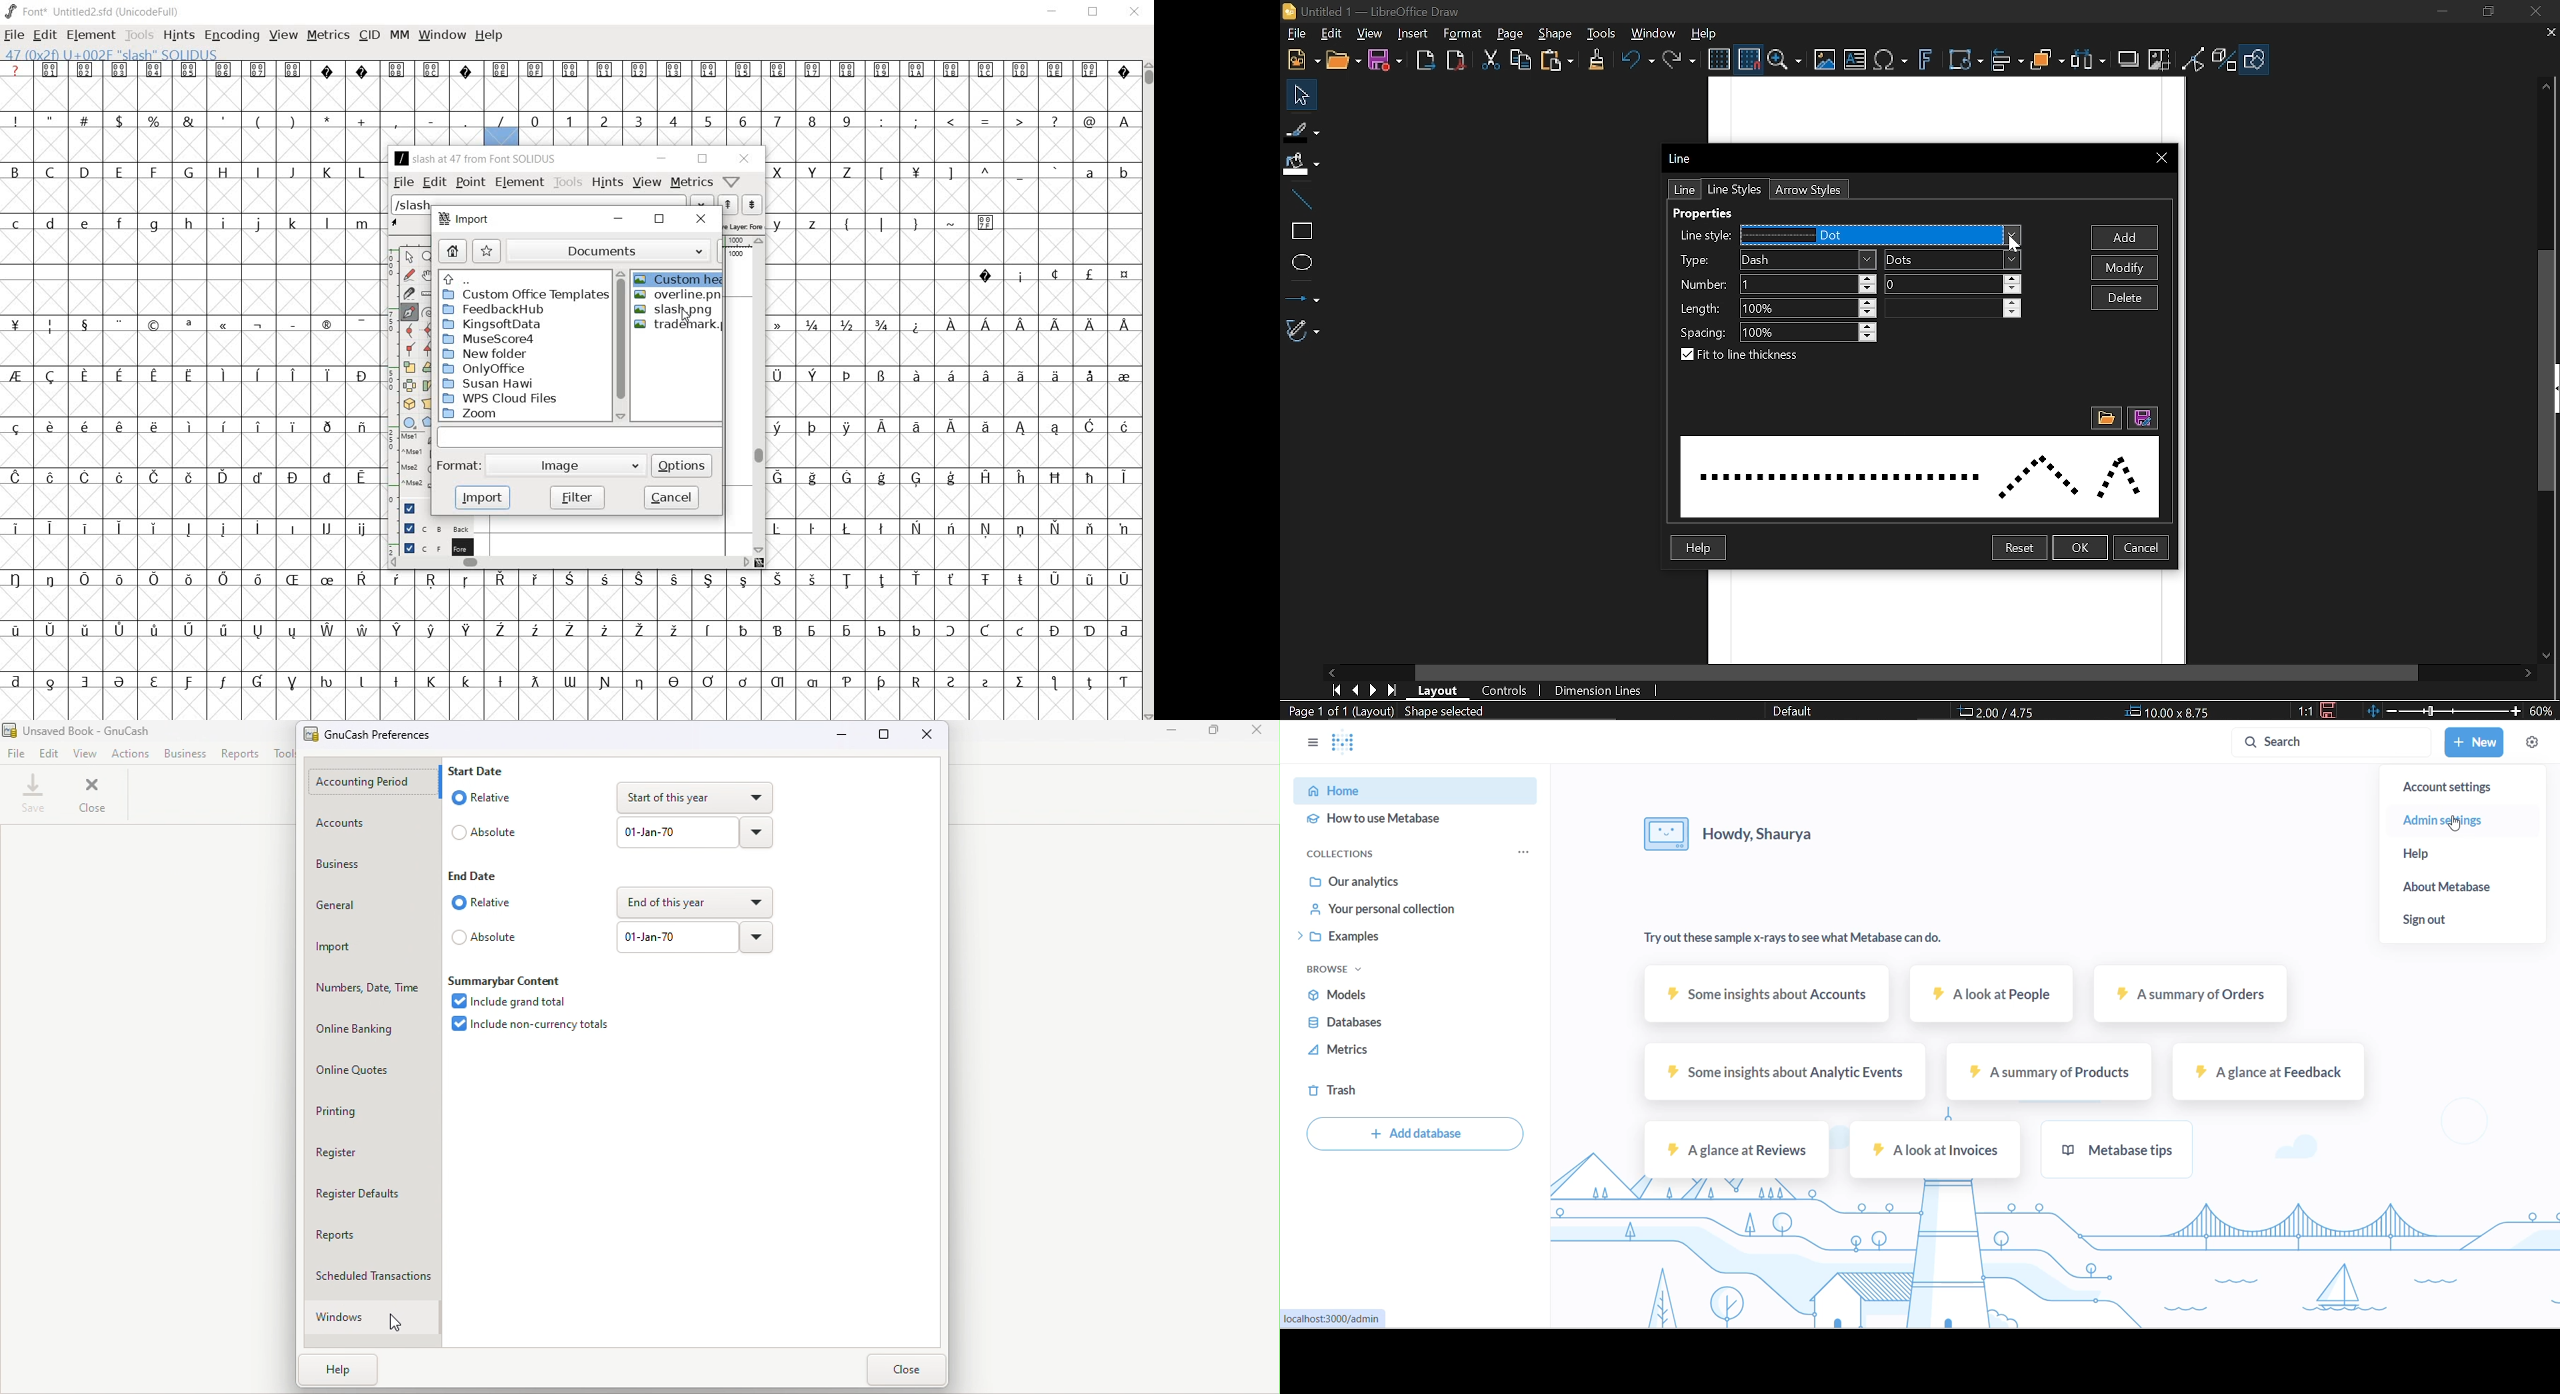  I want to click on Lenght, so click(1953, 308).